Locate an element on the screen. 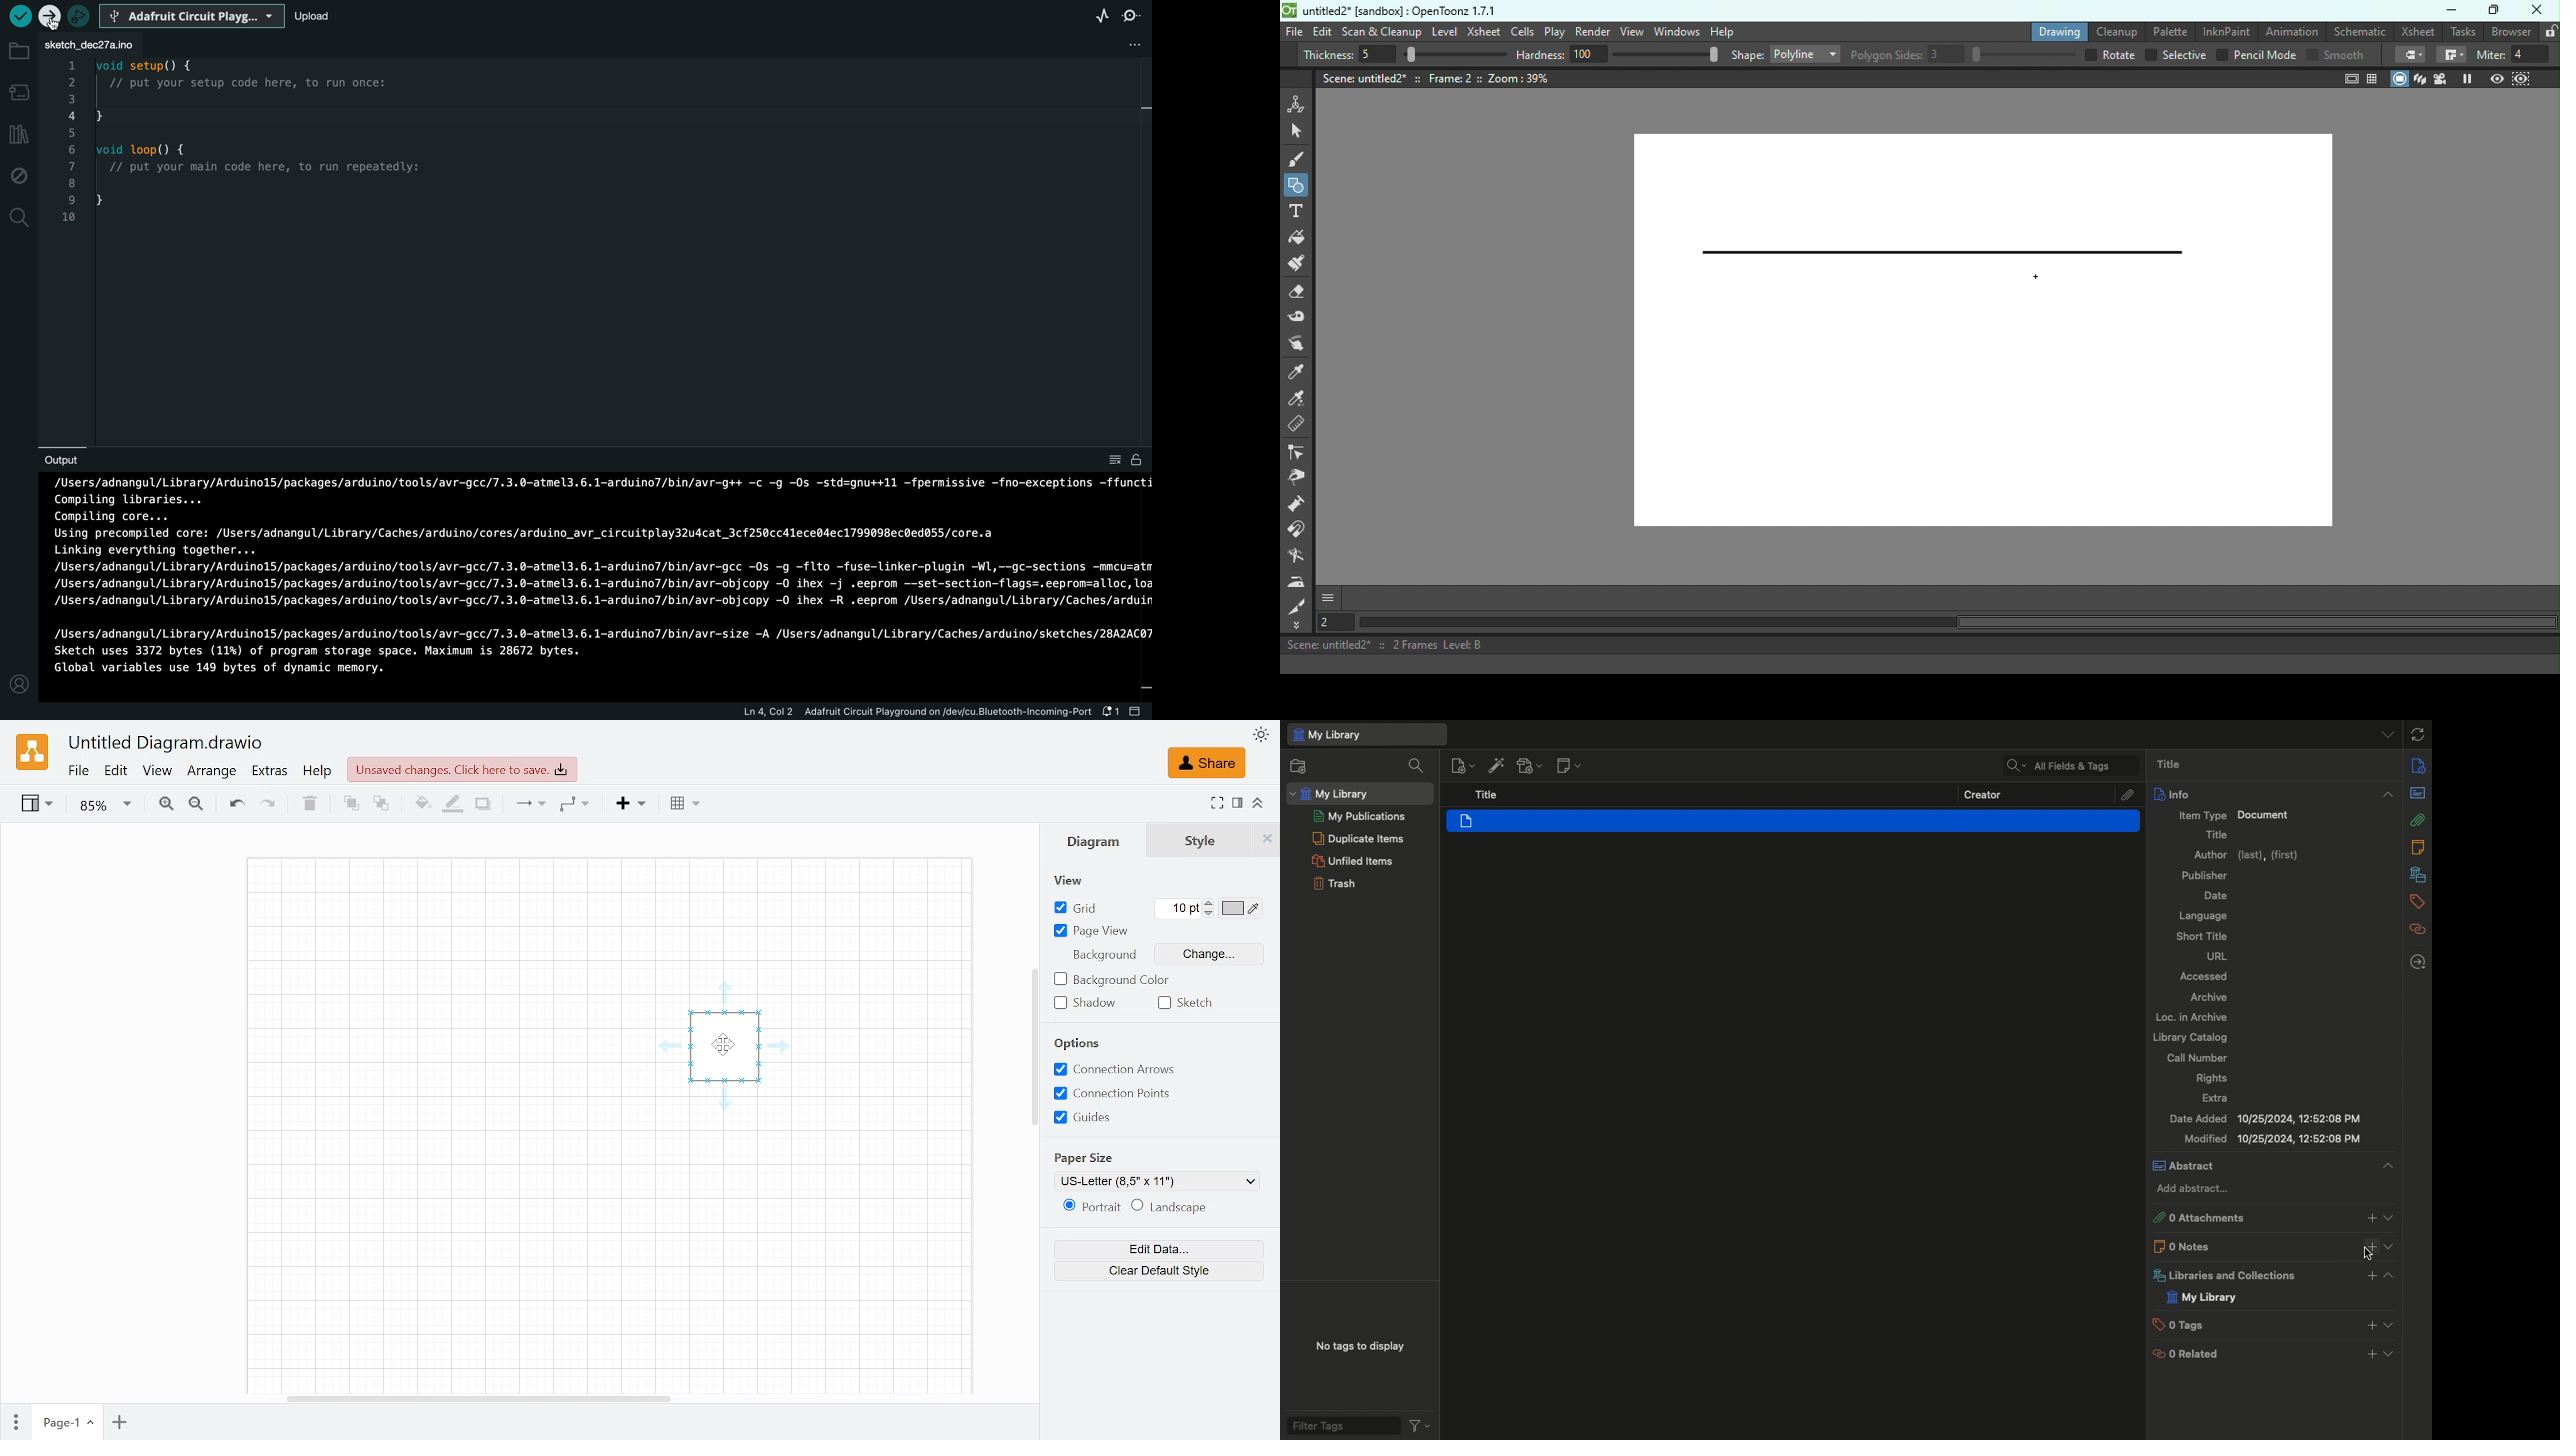  Info is located at coordinates (2418, 765).